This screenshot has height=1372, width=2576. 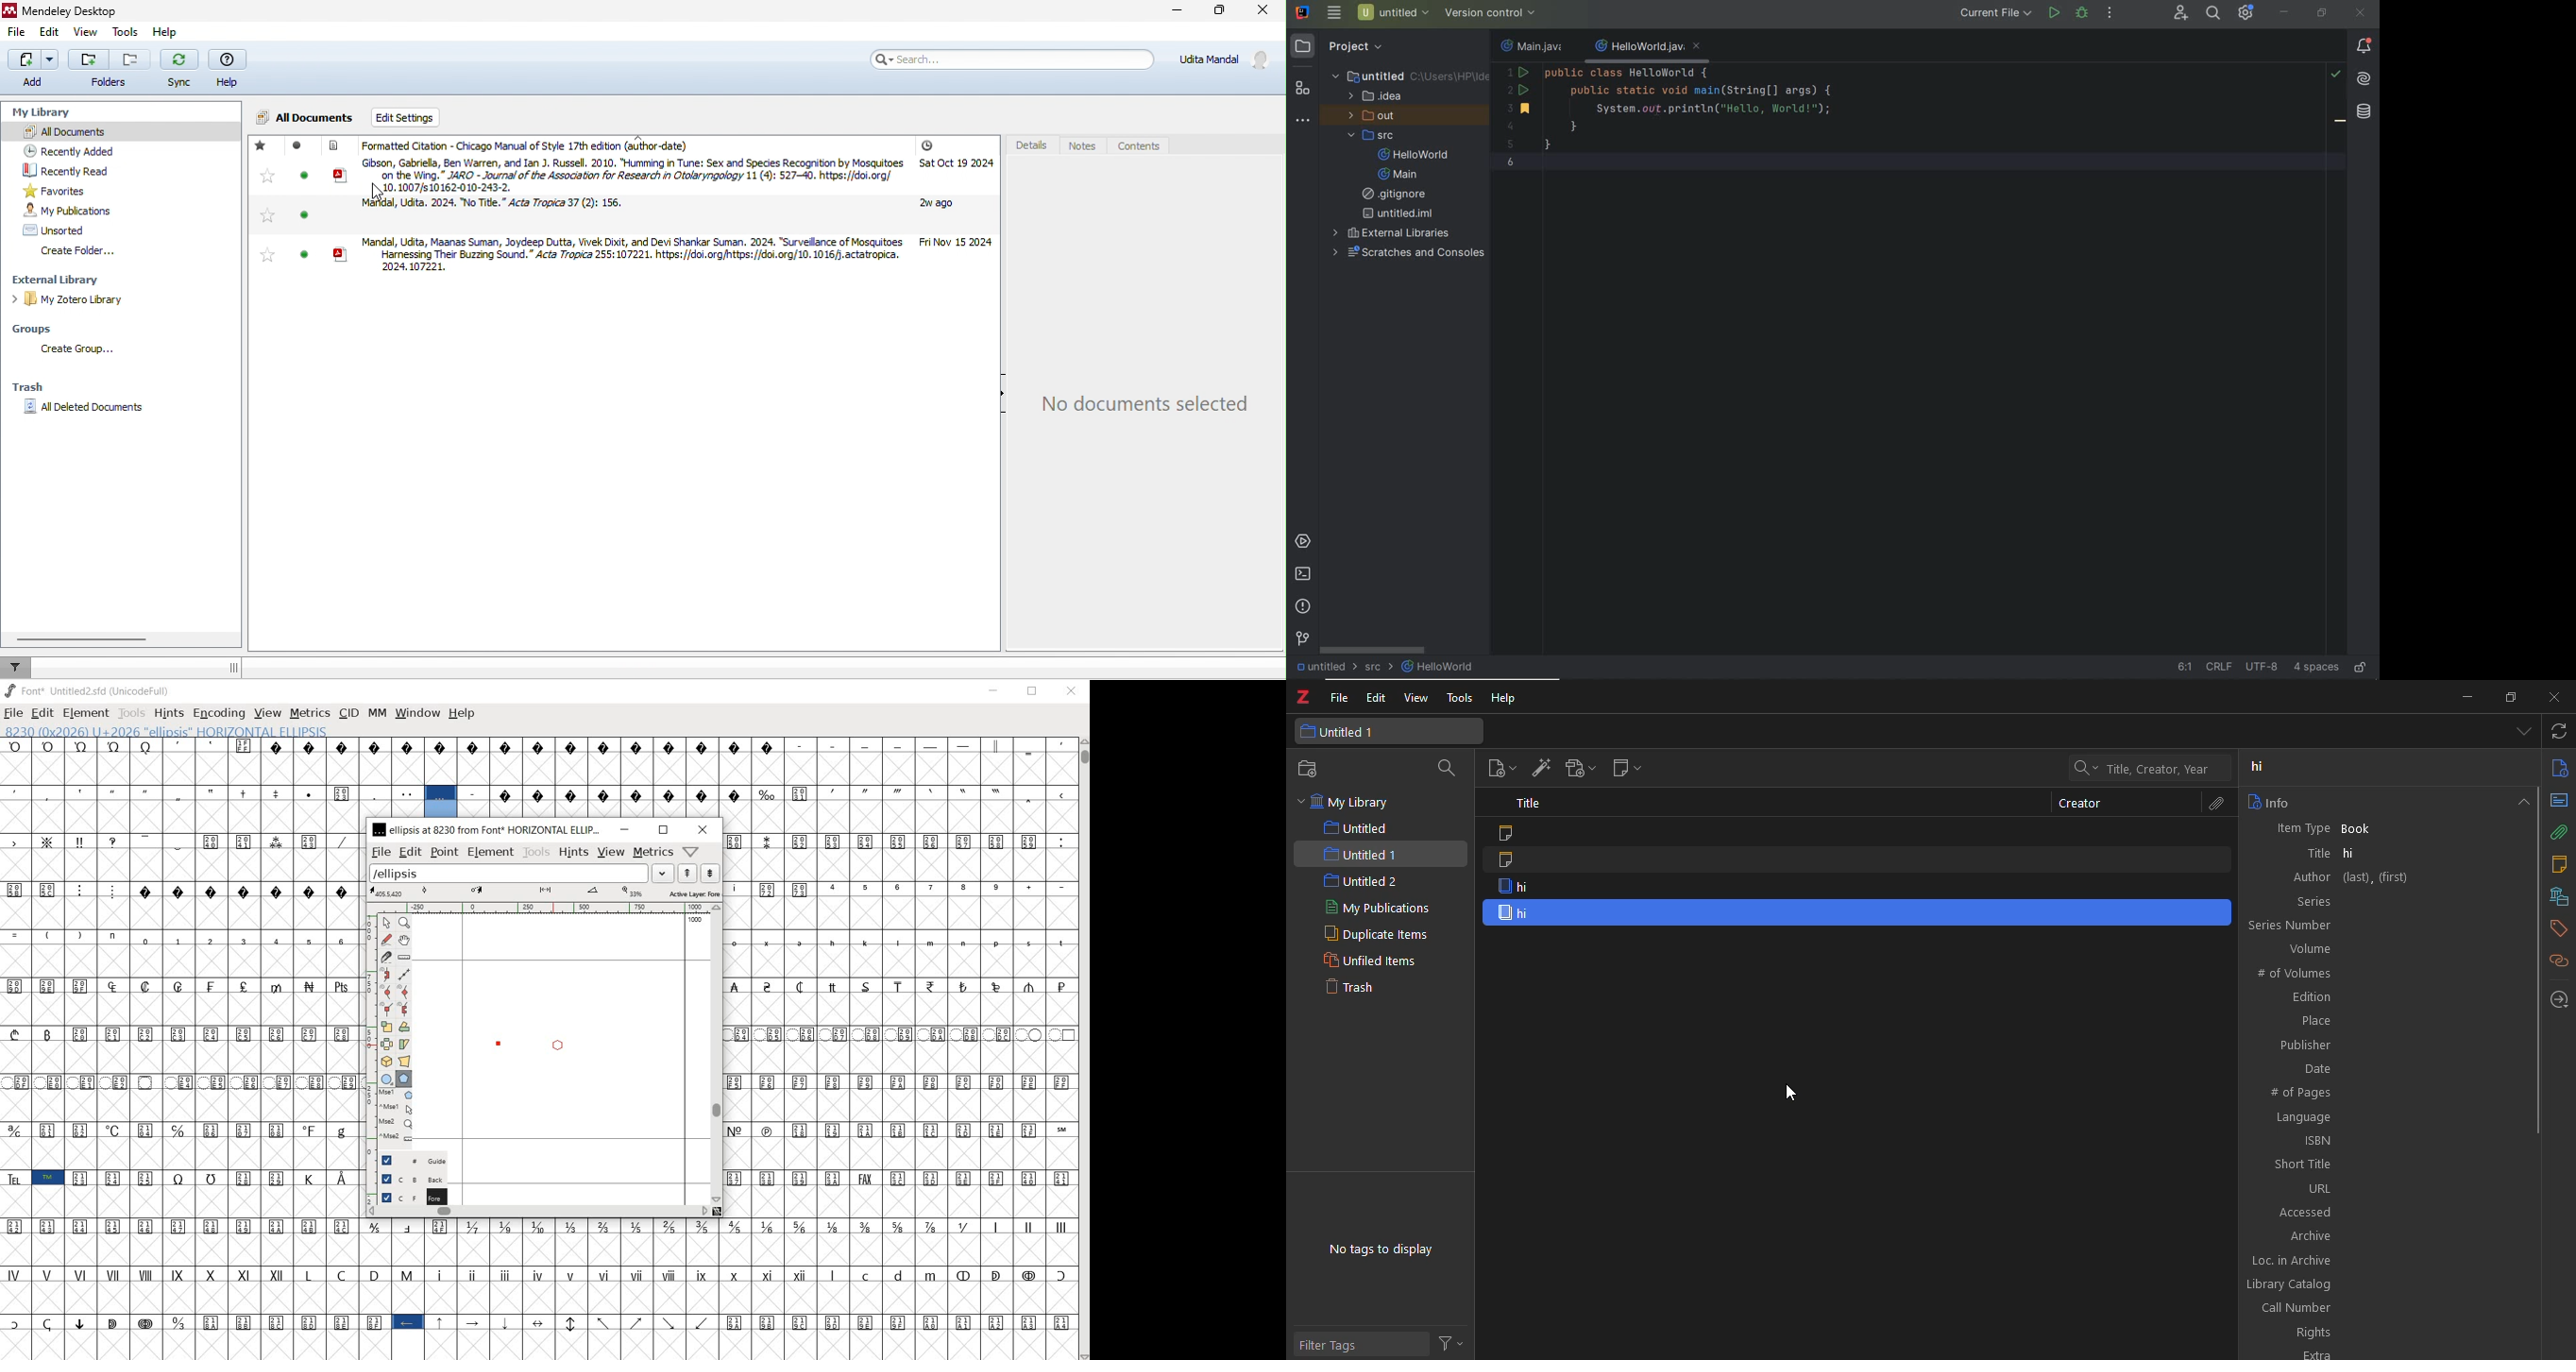 What do you see at coordinates (1033, 691) in the screenshot?
I see `RESTORE` at bounding box center [1033, 691].